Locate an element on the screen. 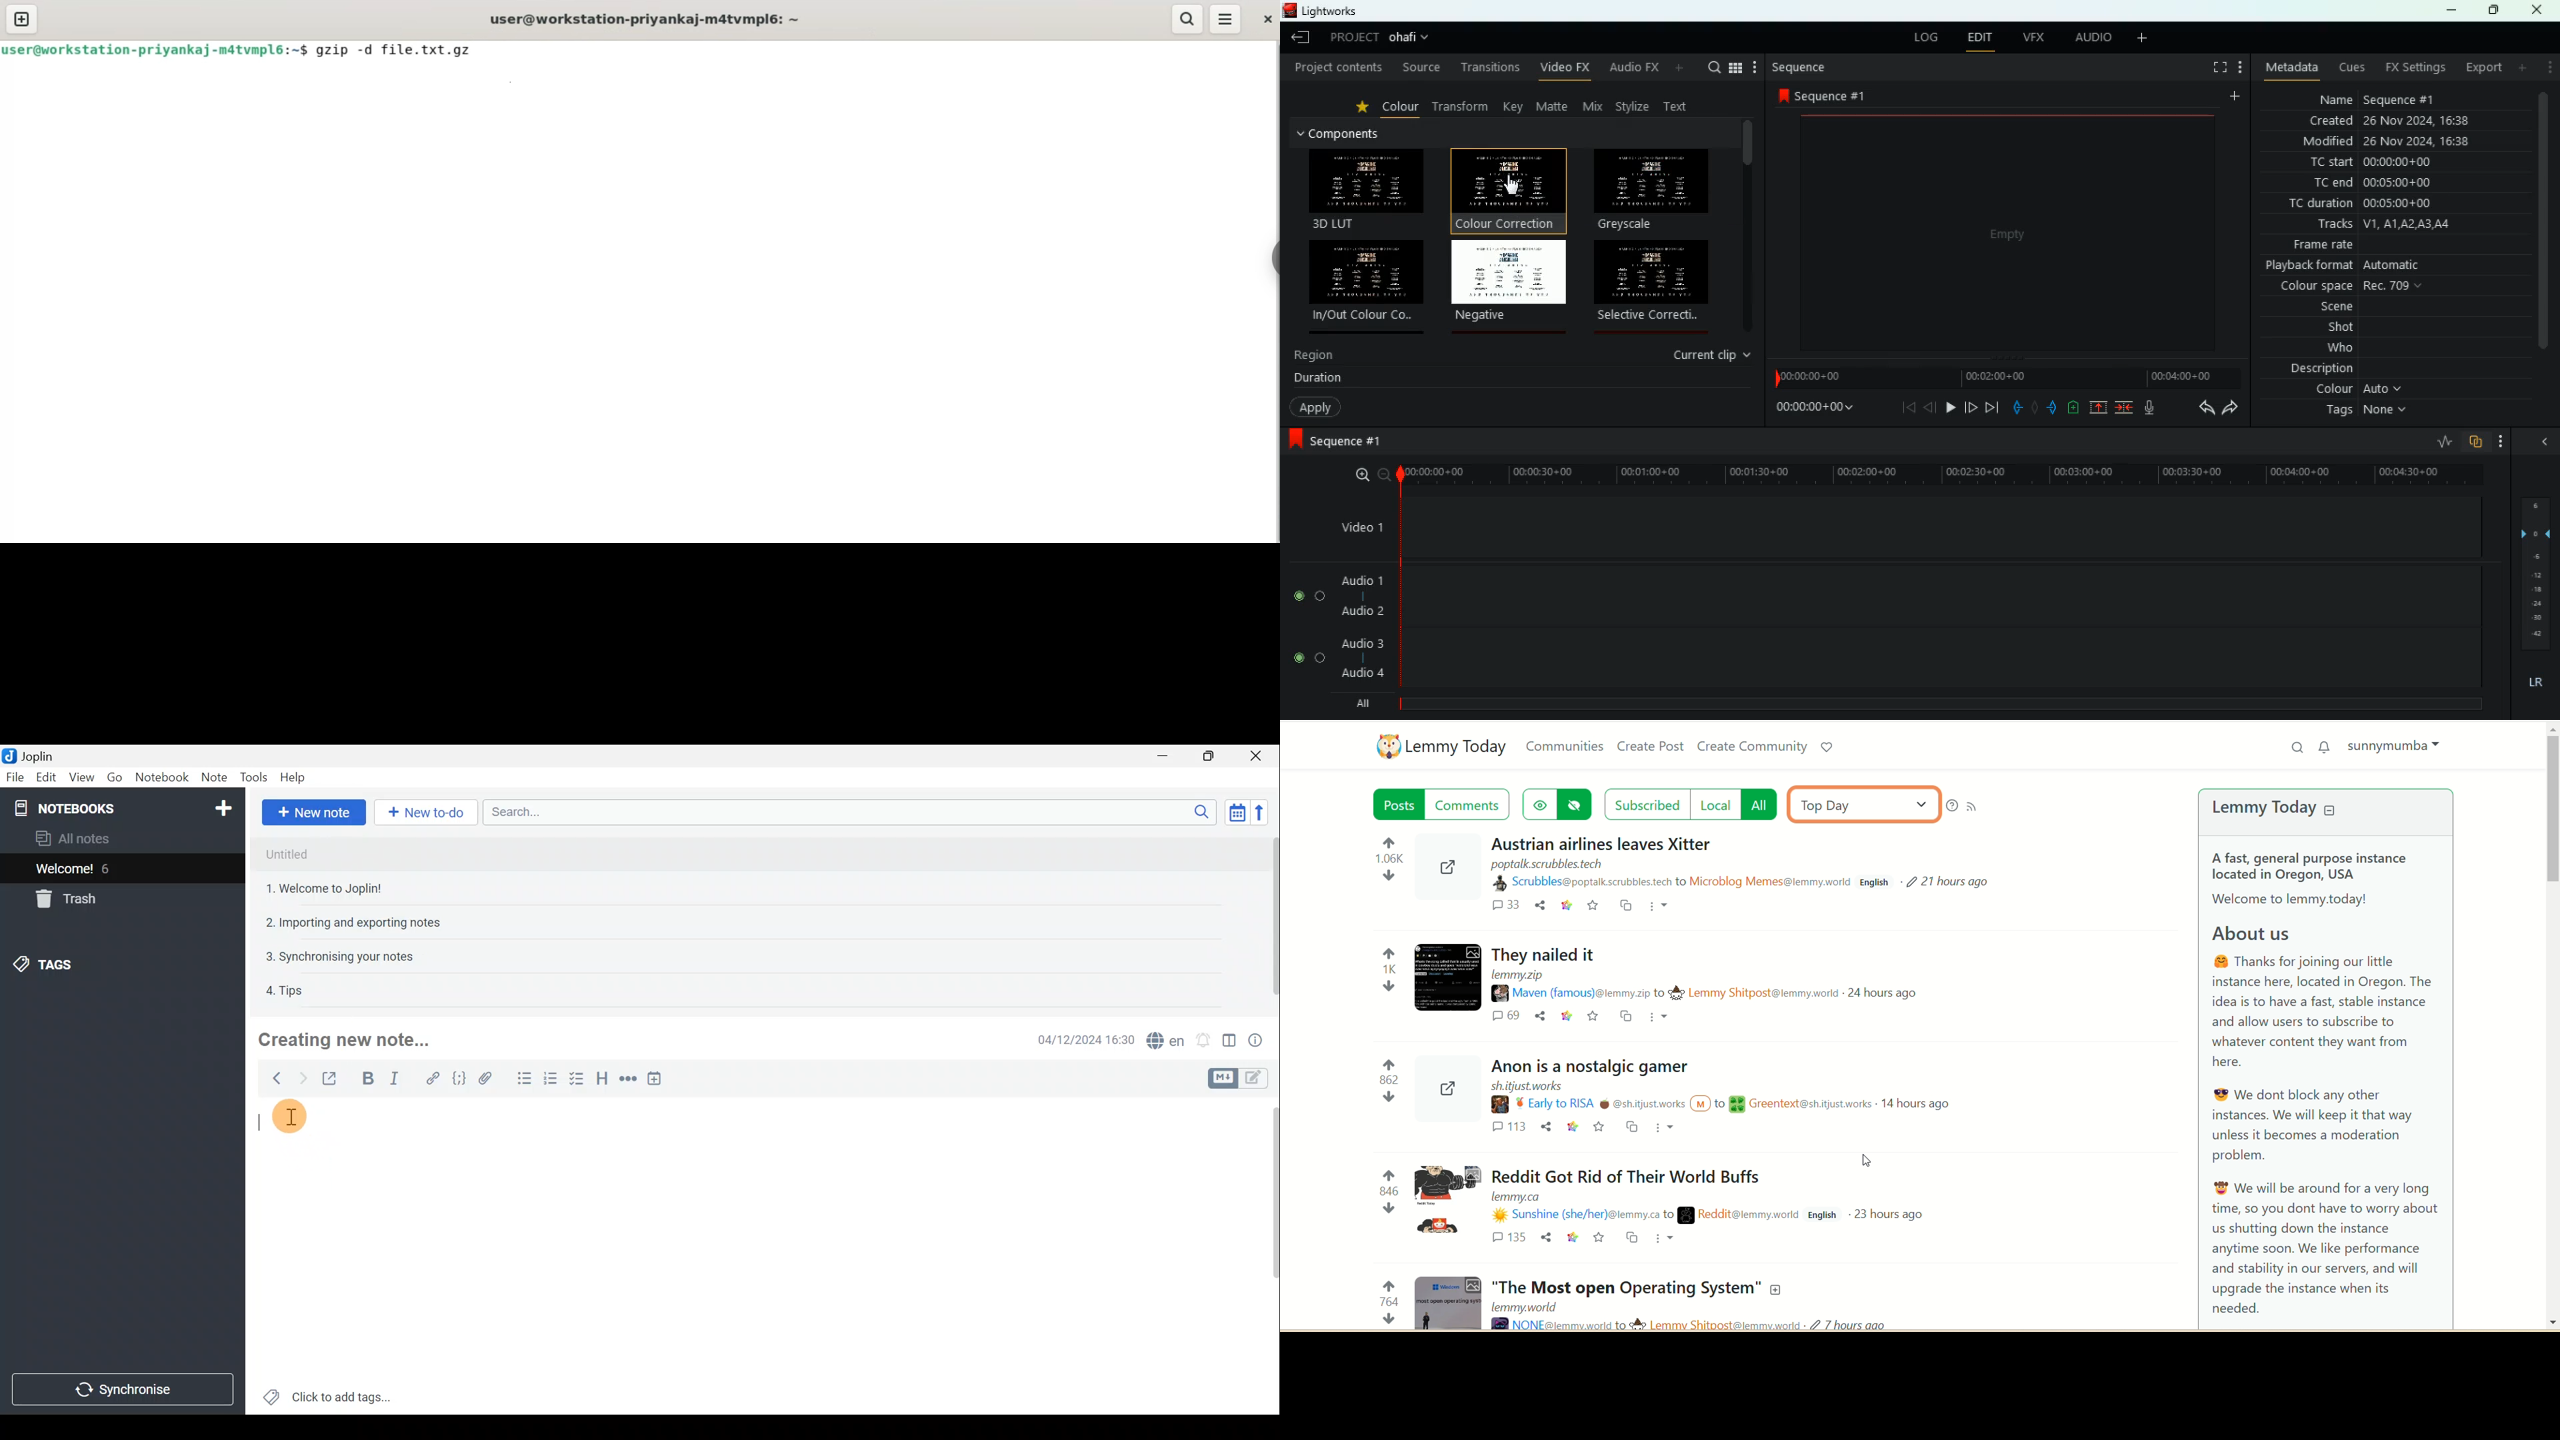  Note is located at coordinates (212, 775).